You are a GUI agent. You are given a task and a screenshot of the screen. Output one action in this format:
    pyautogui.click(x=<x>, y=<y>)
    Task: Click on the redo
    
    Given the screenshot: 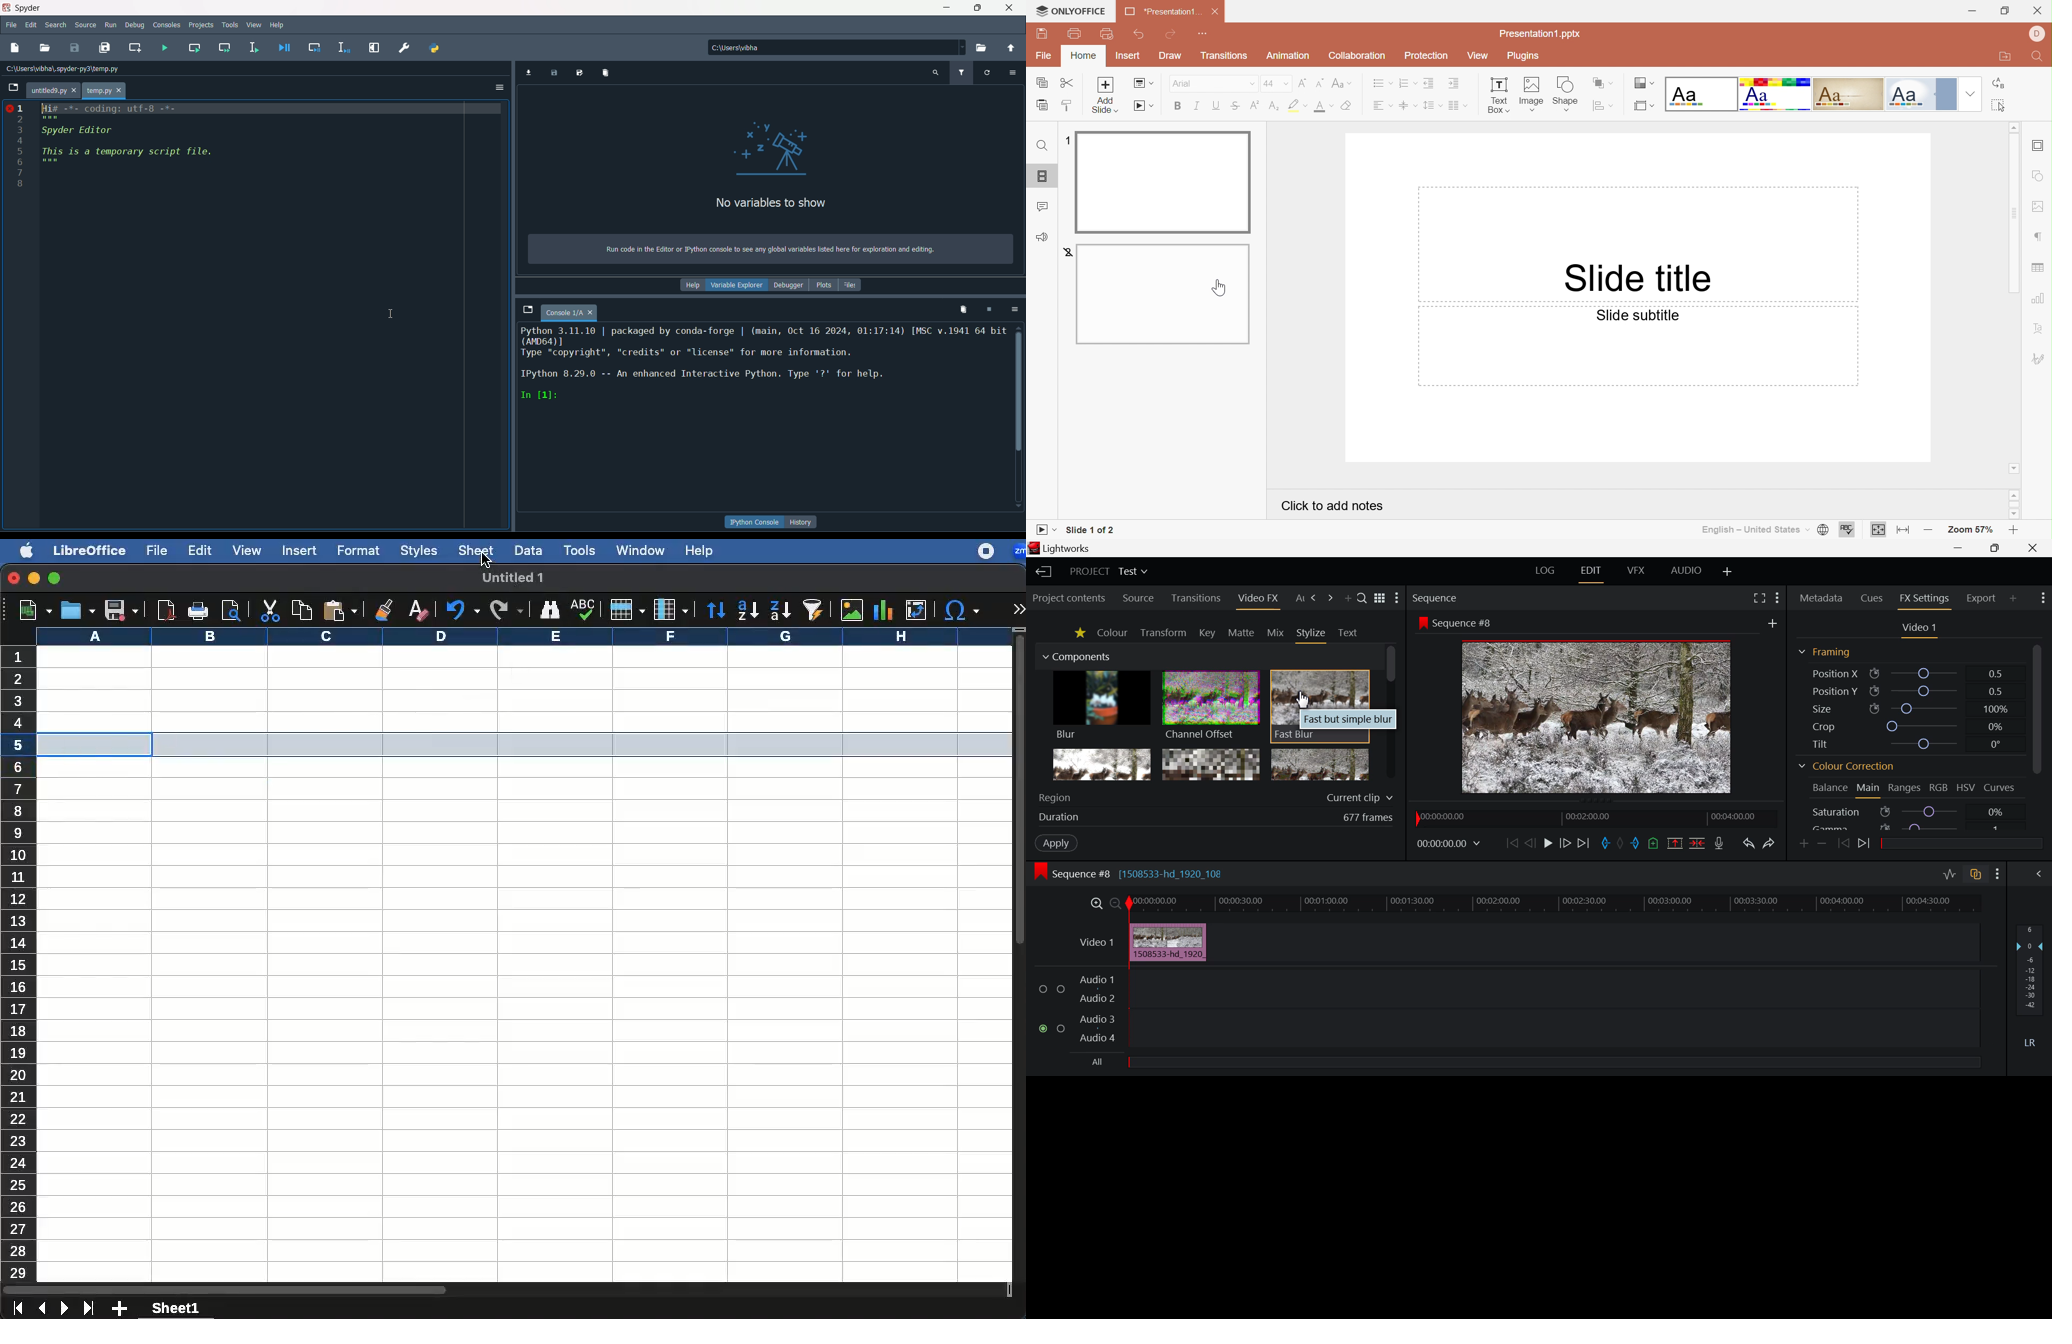 What is the action you would take?
    pyautogui.click(x=459, y=610)
    